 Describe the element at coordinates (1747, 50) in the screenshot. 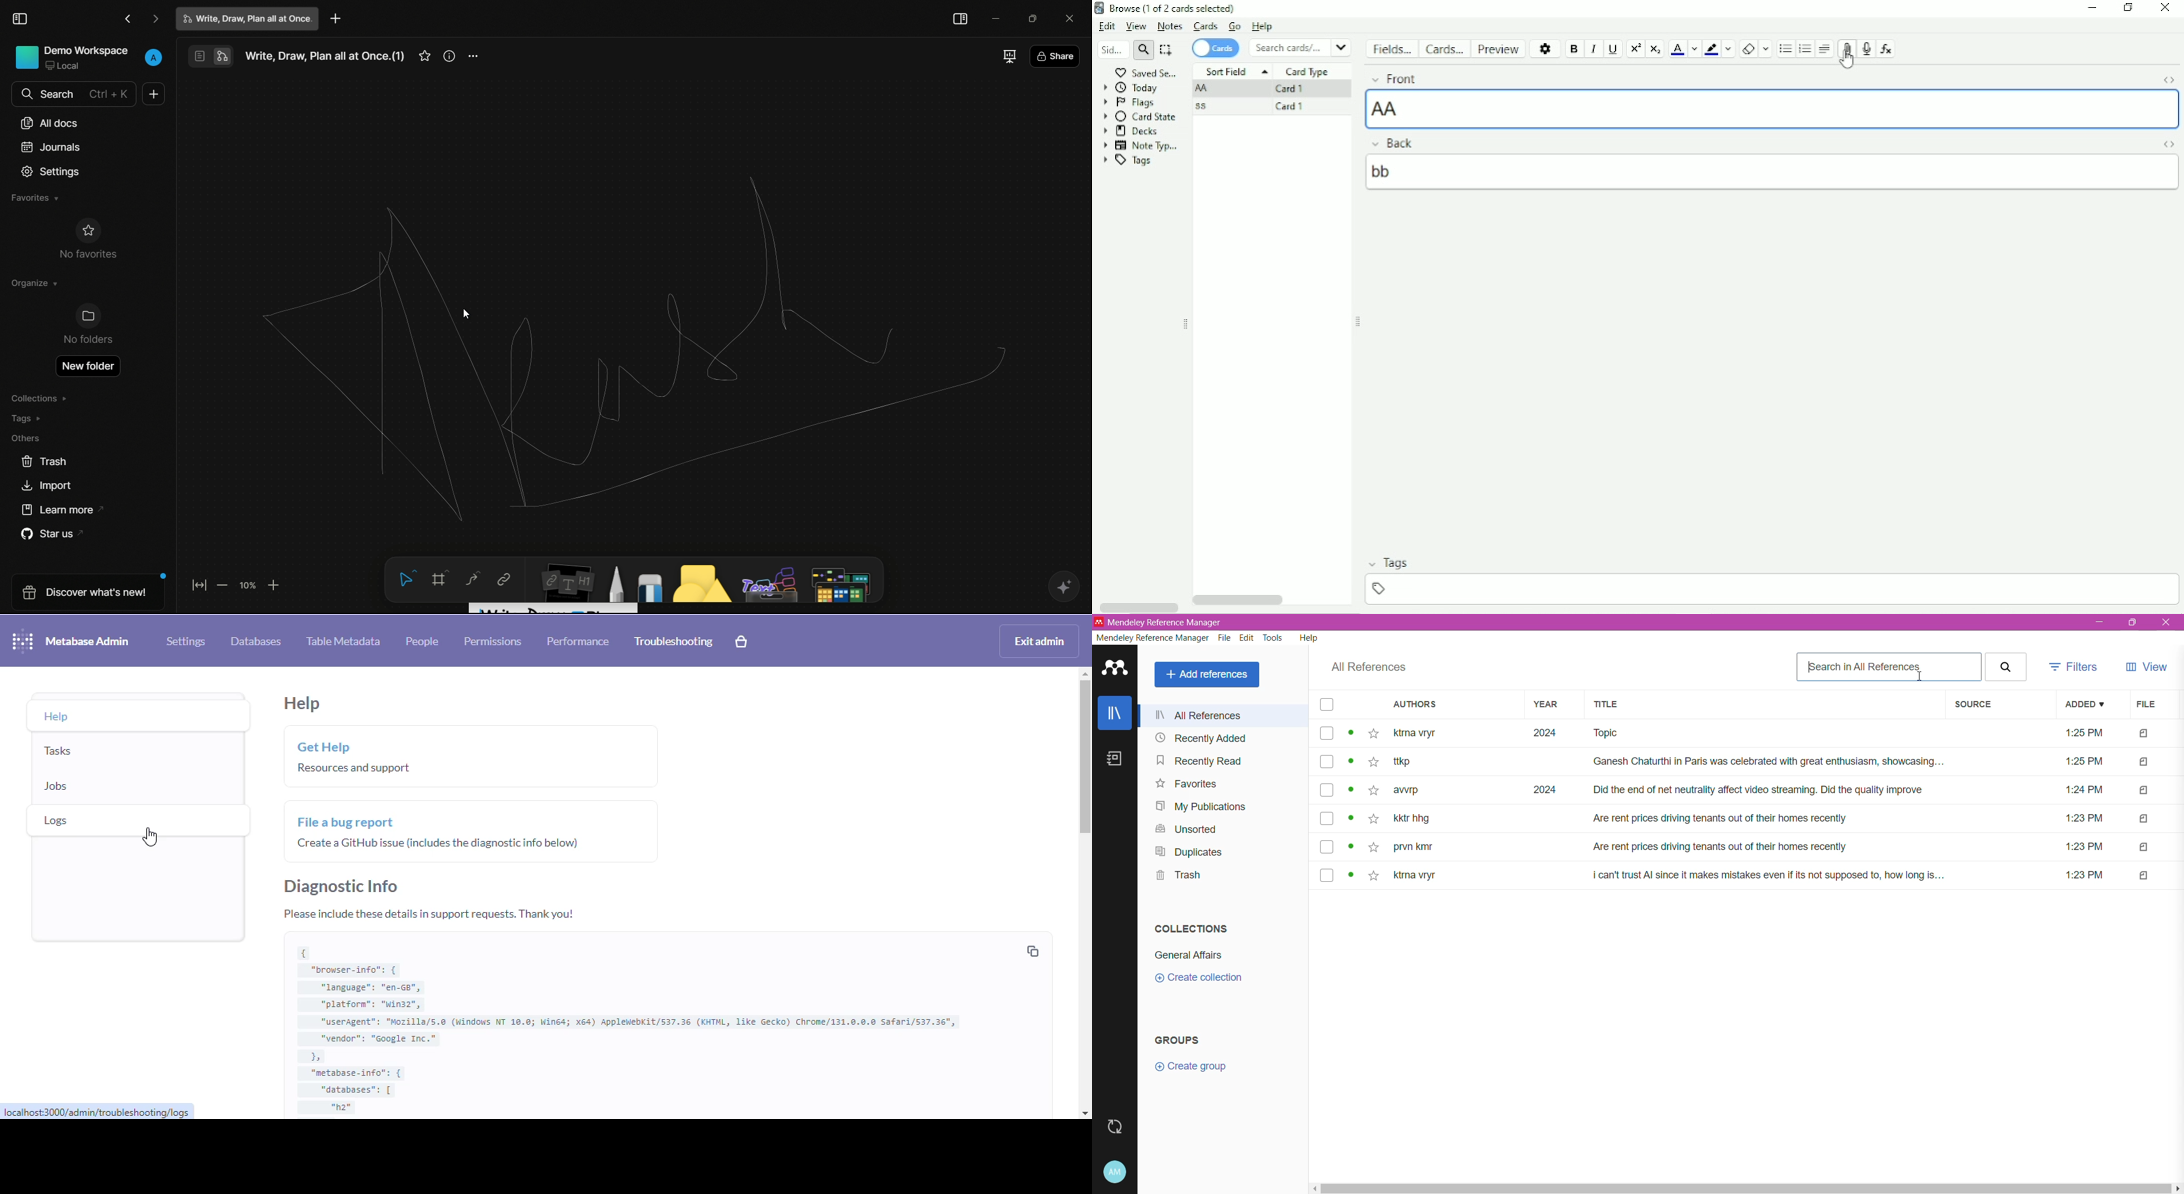

I see `Remove formatting` at that location.